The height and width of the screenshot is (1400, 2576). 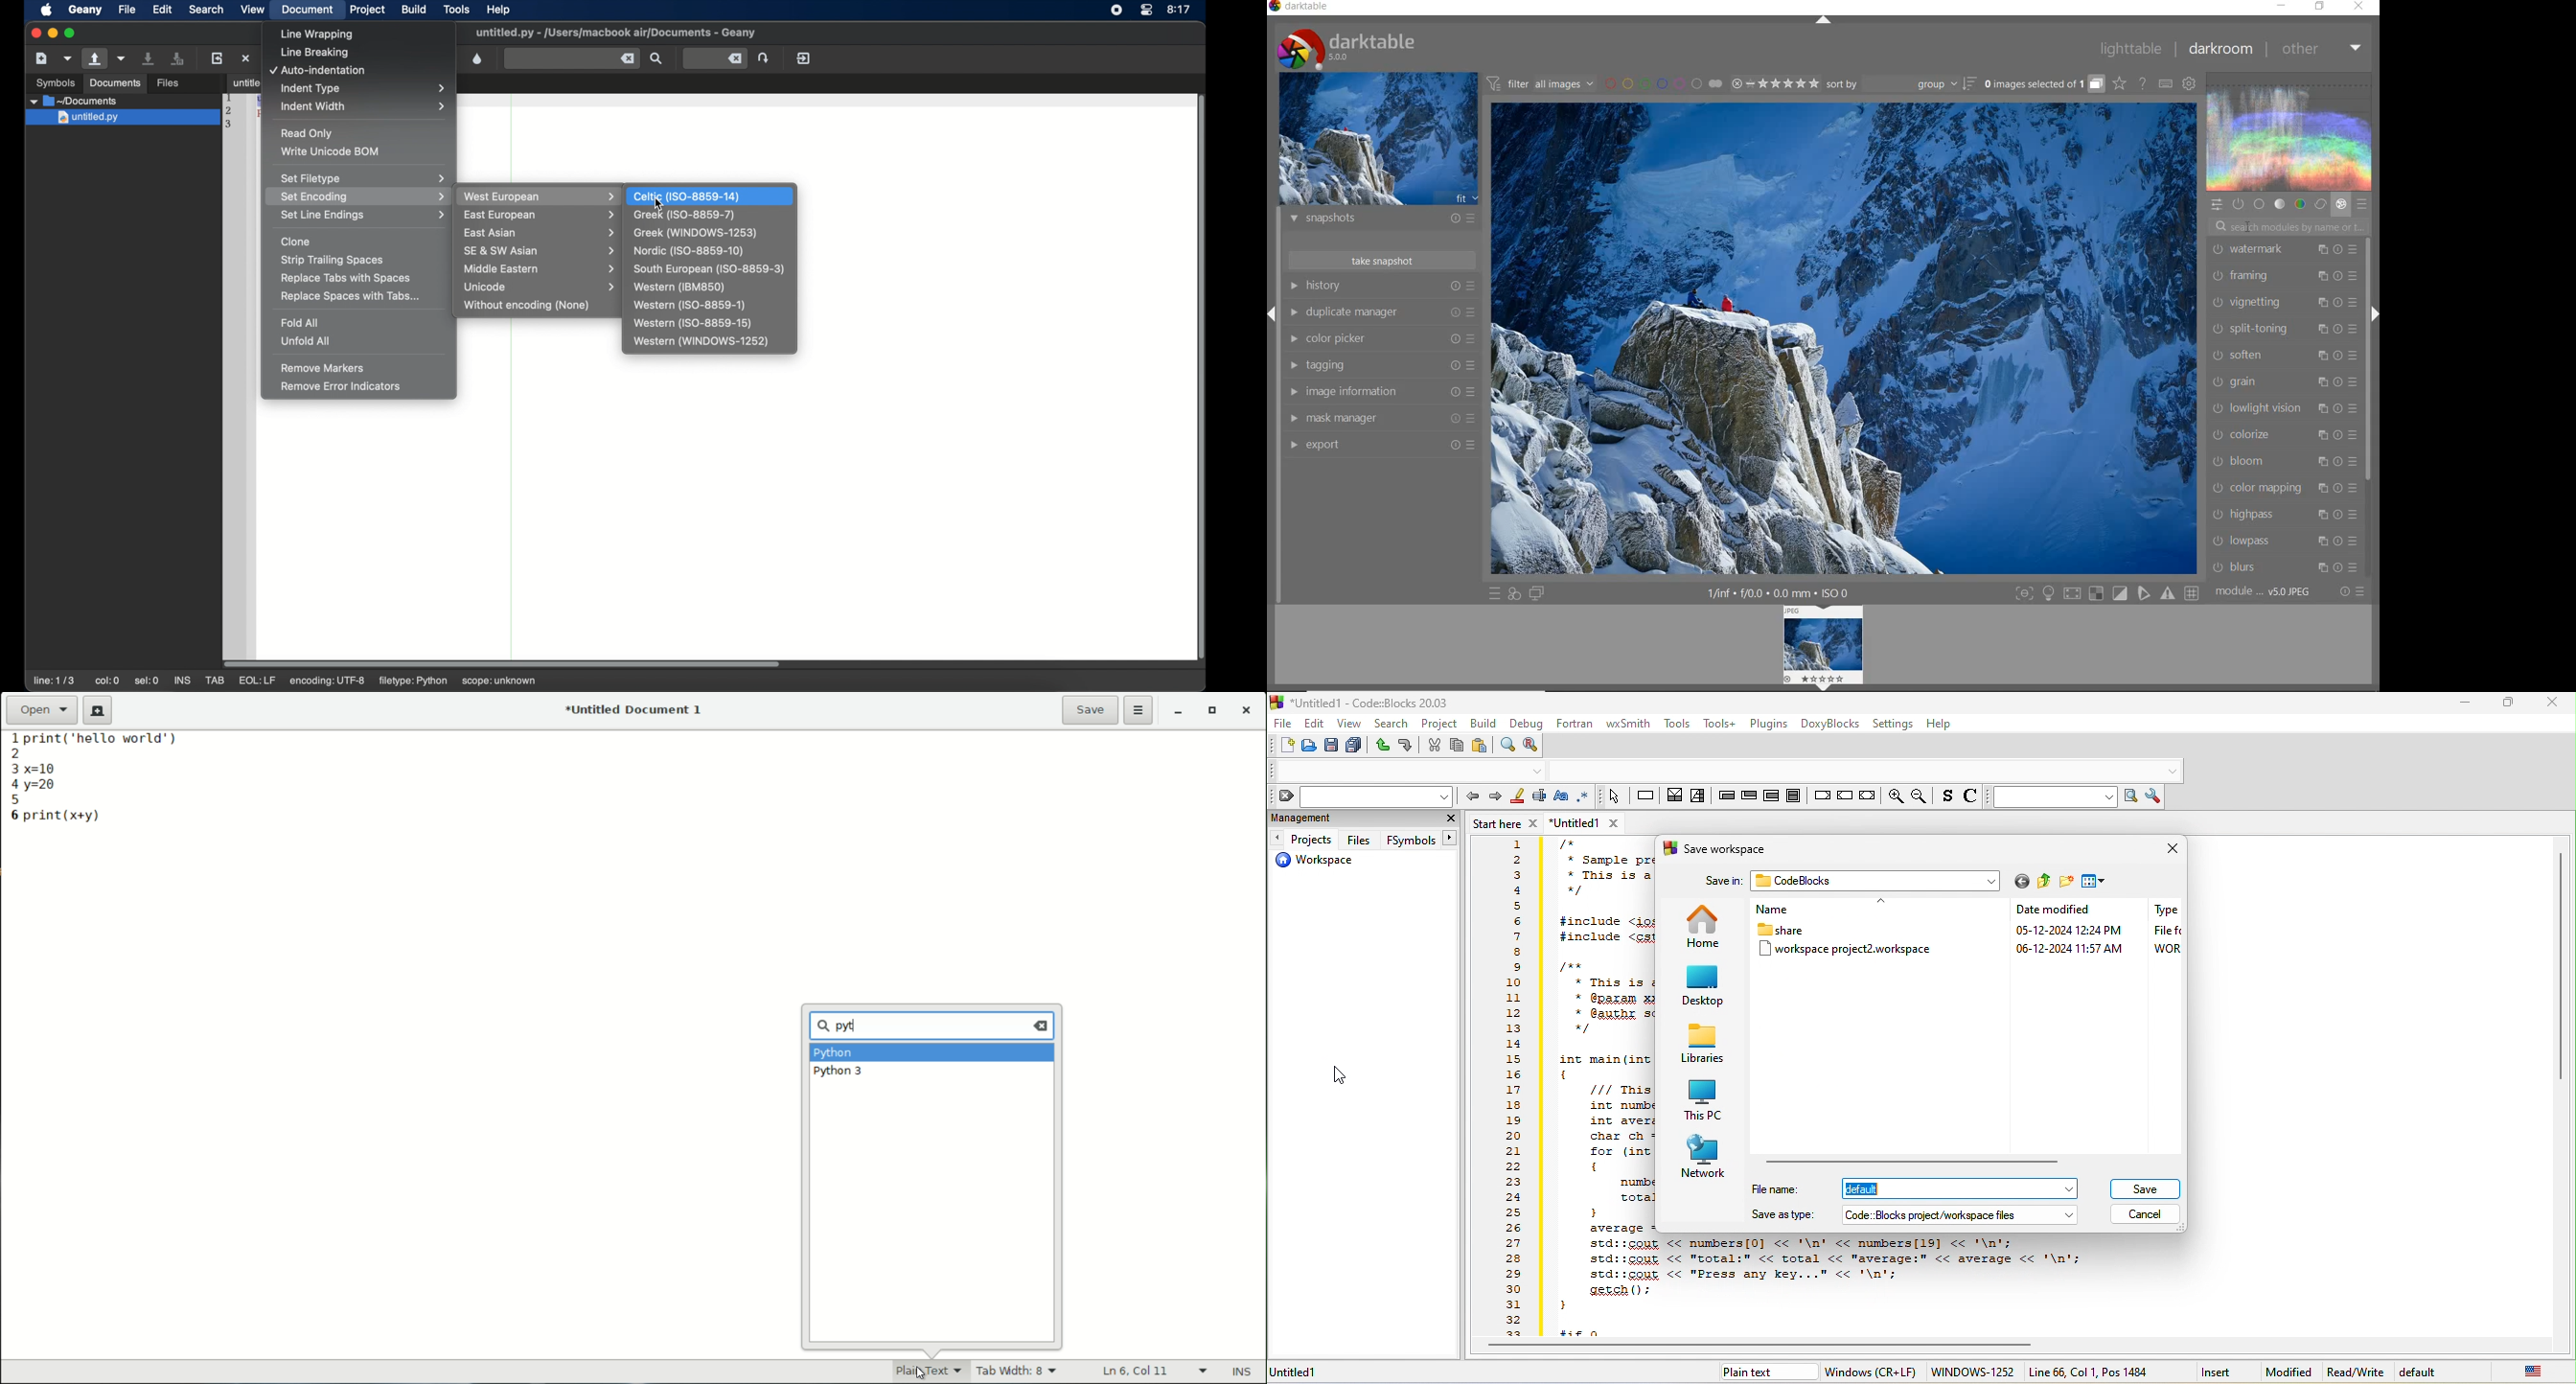 I want to click on untitled 1, so click(x=1305, y=1372).